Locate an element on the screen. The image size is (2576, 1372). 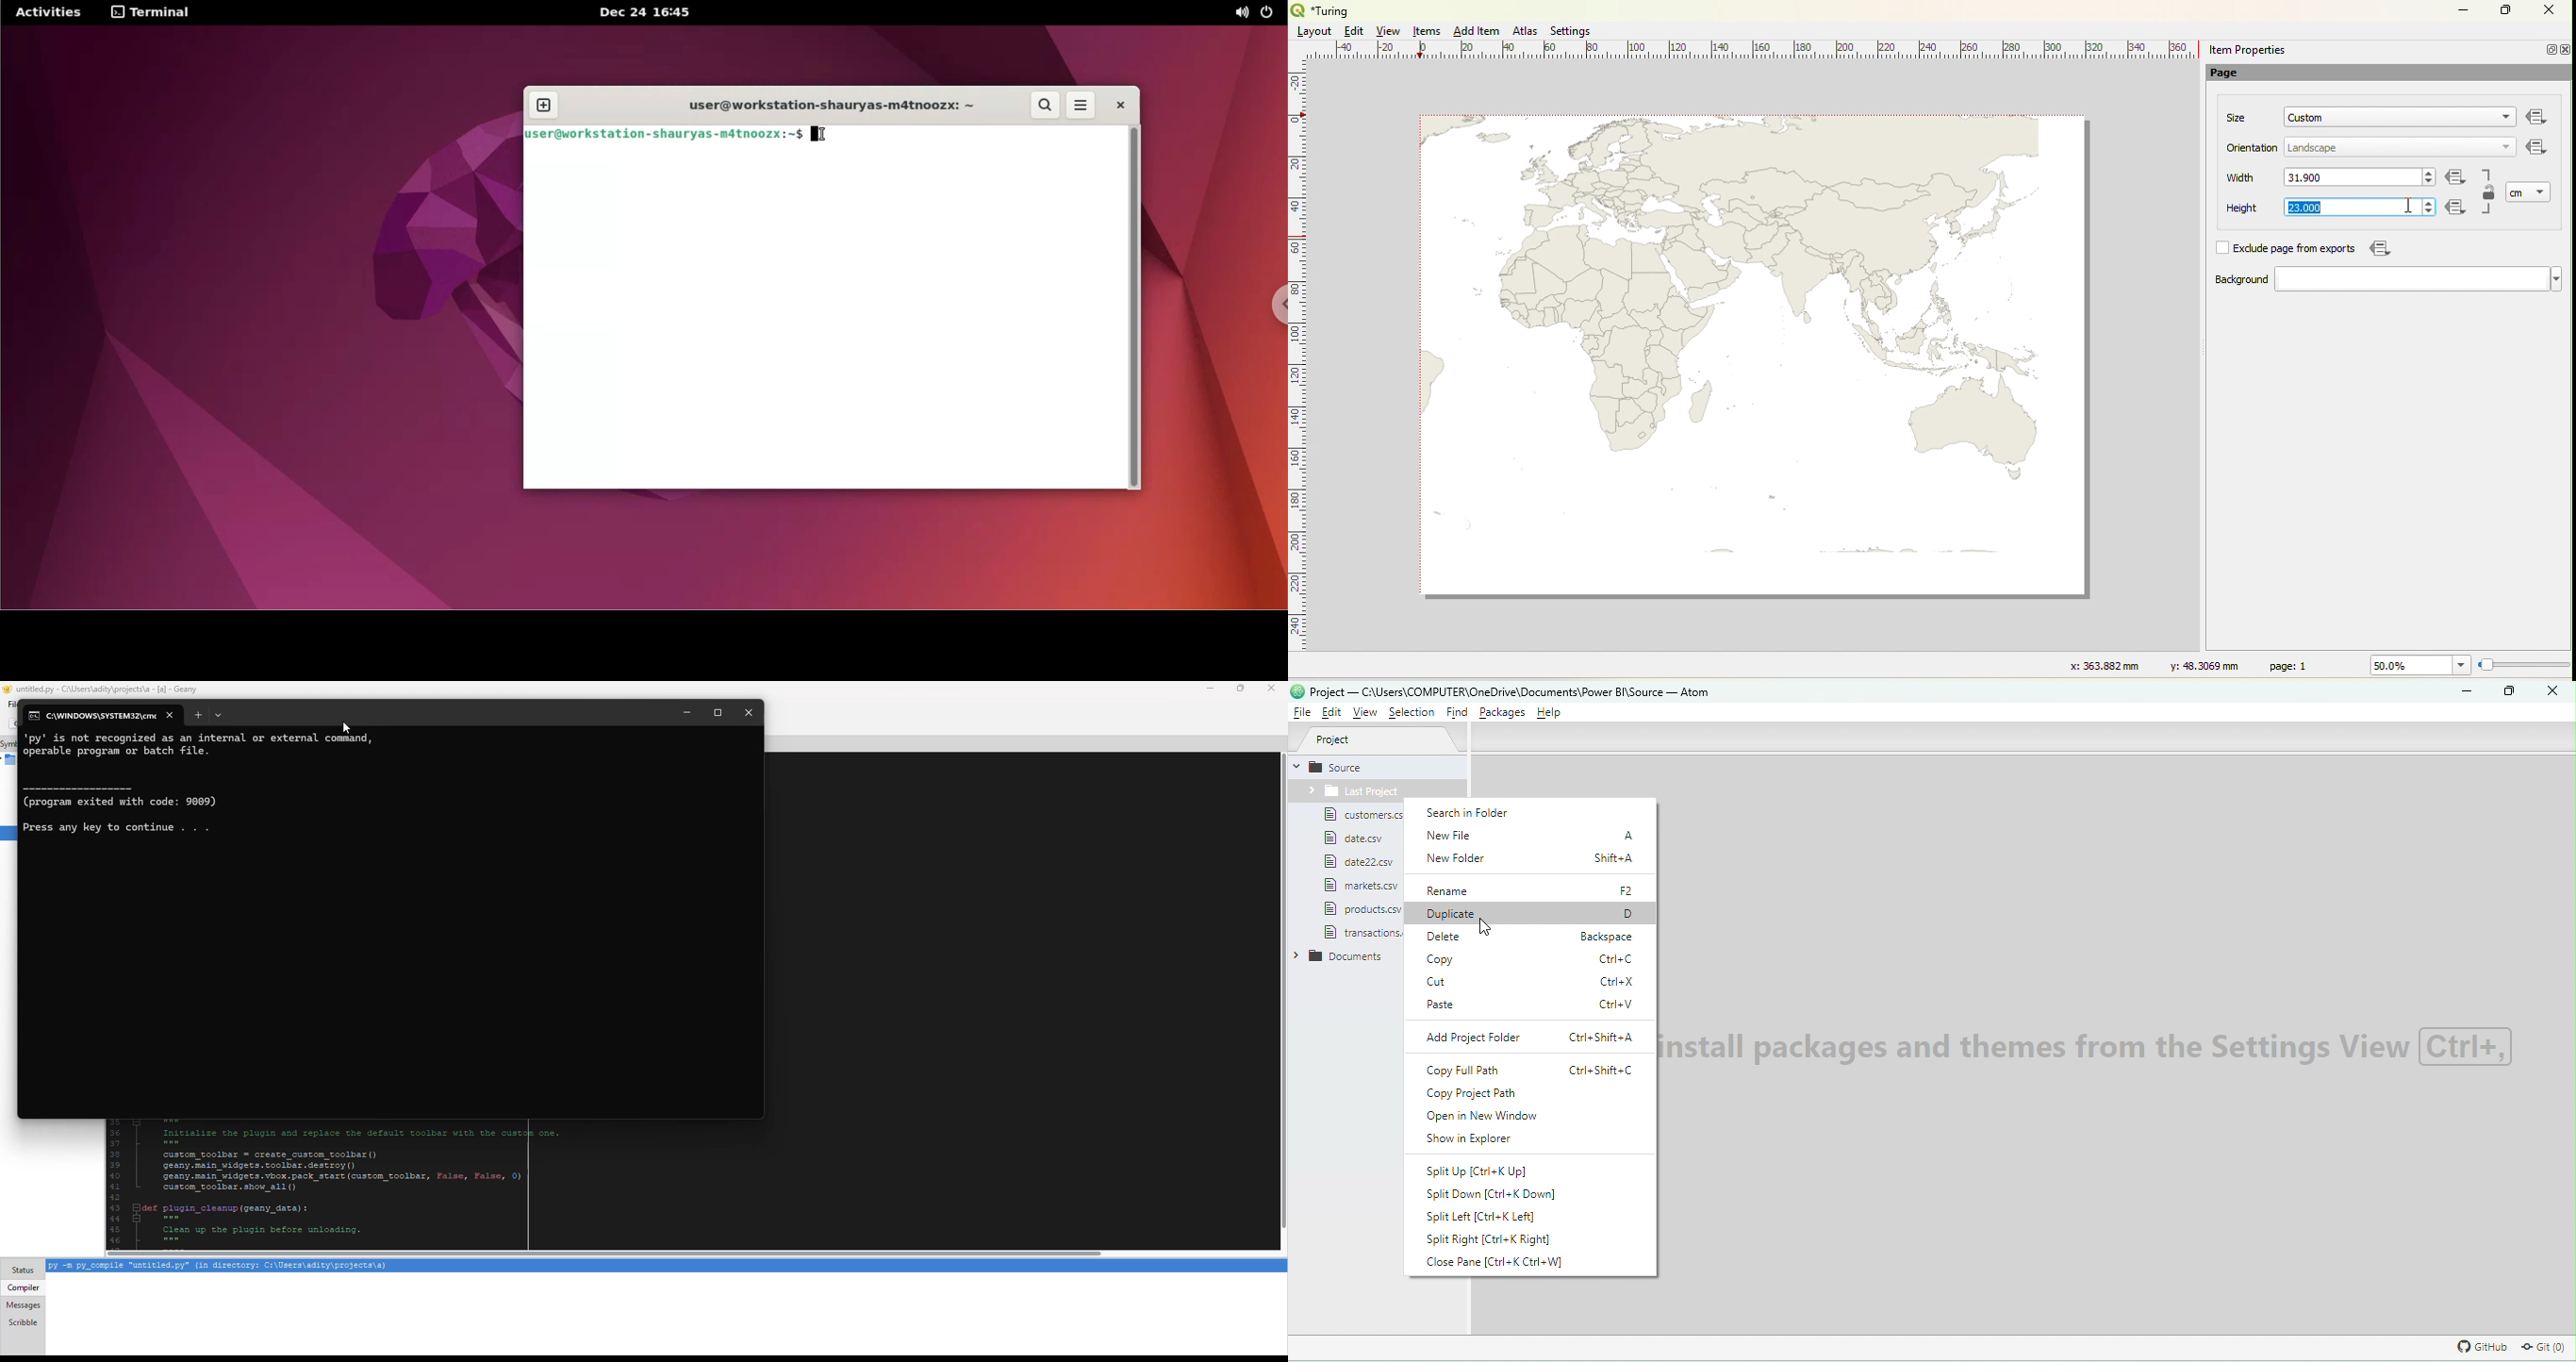
Split down is located at coordinates (1496, 1194).